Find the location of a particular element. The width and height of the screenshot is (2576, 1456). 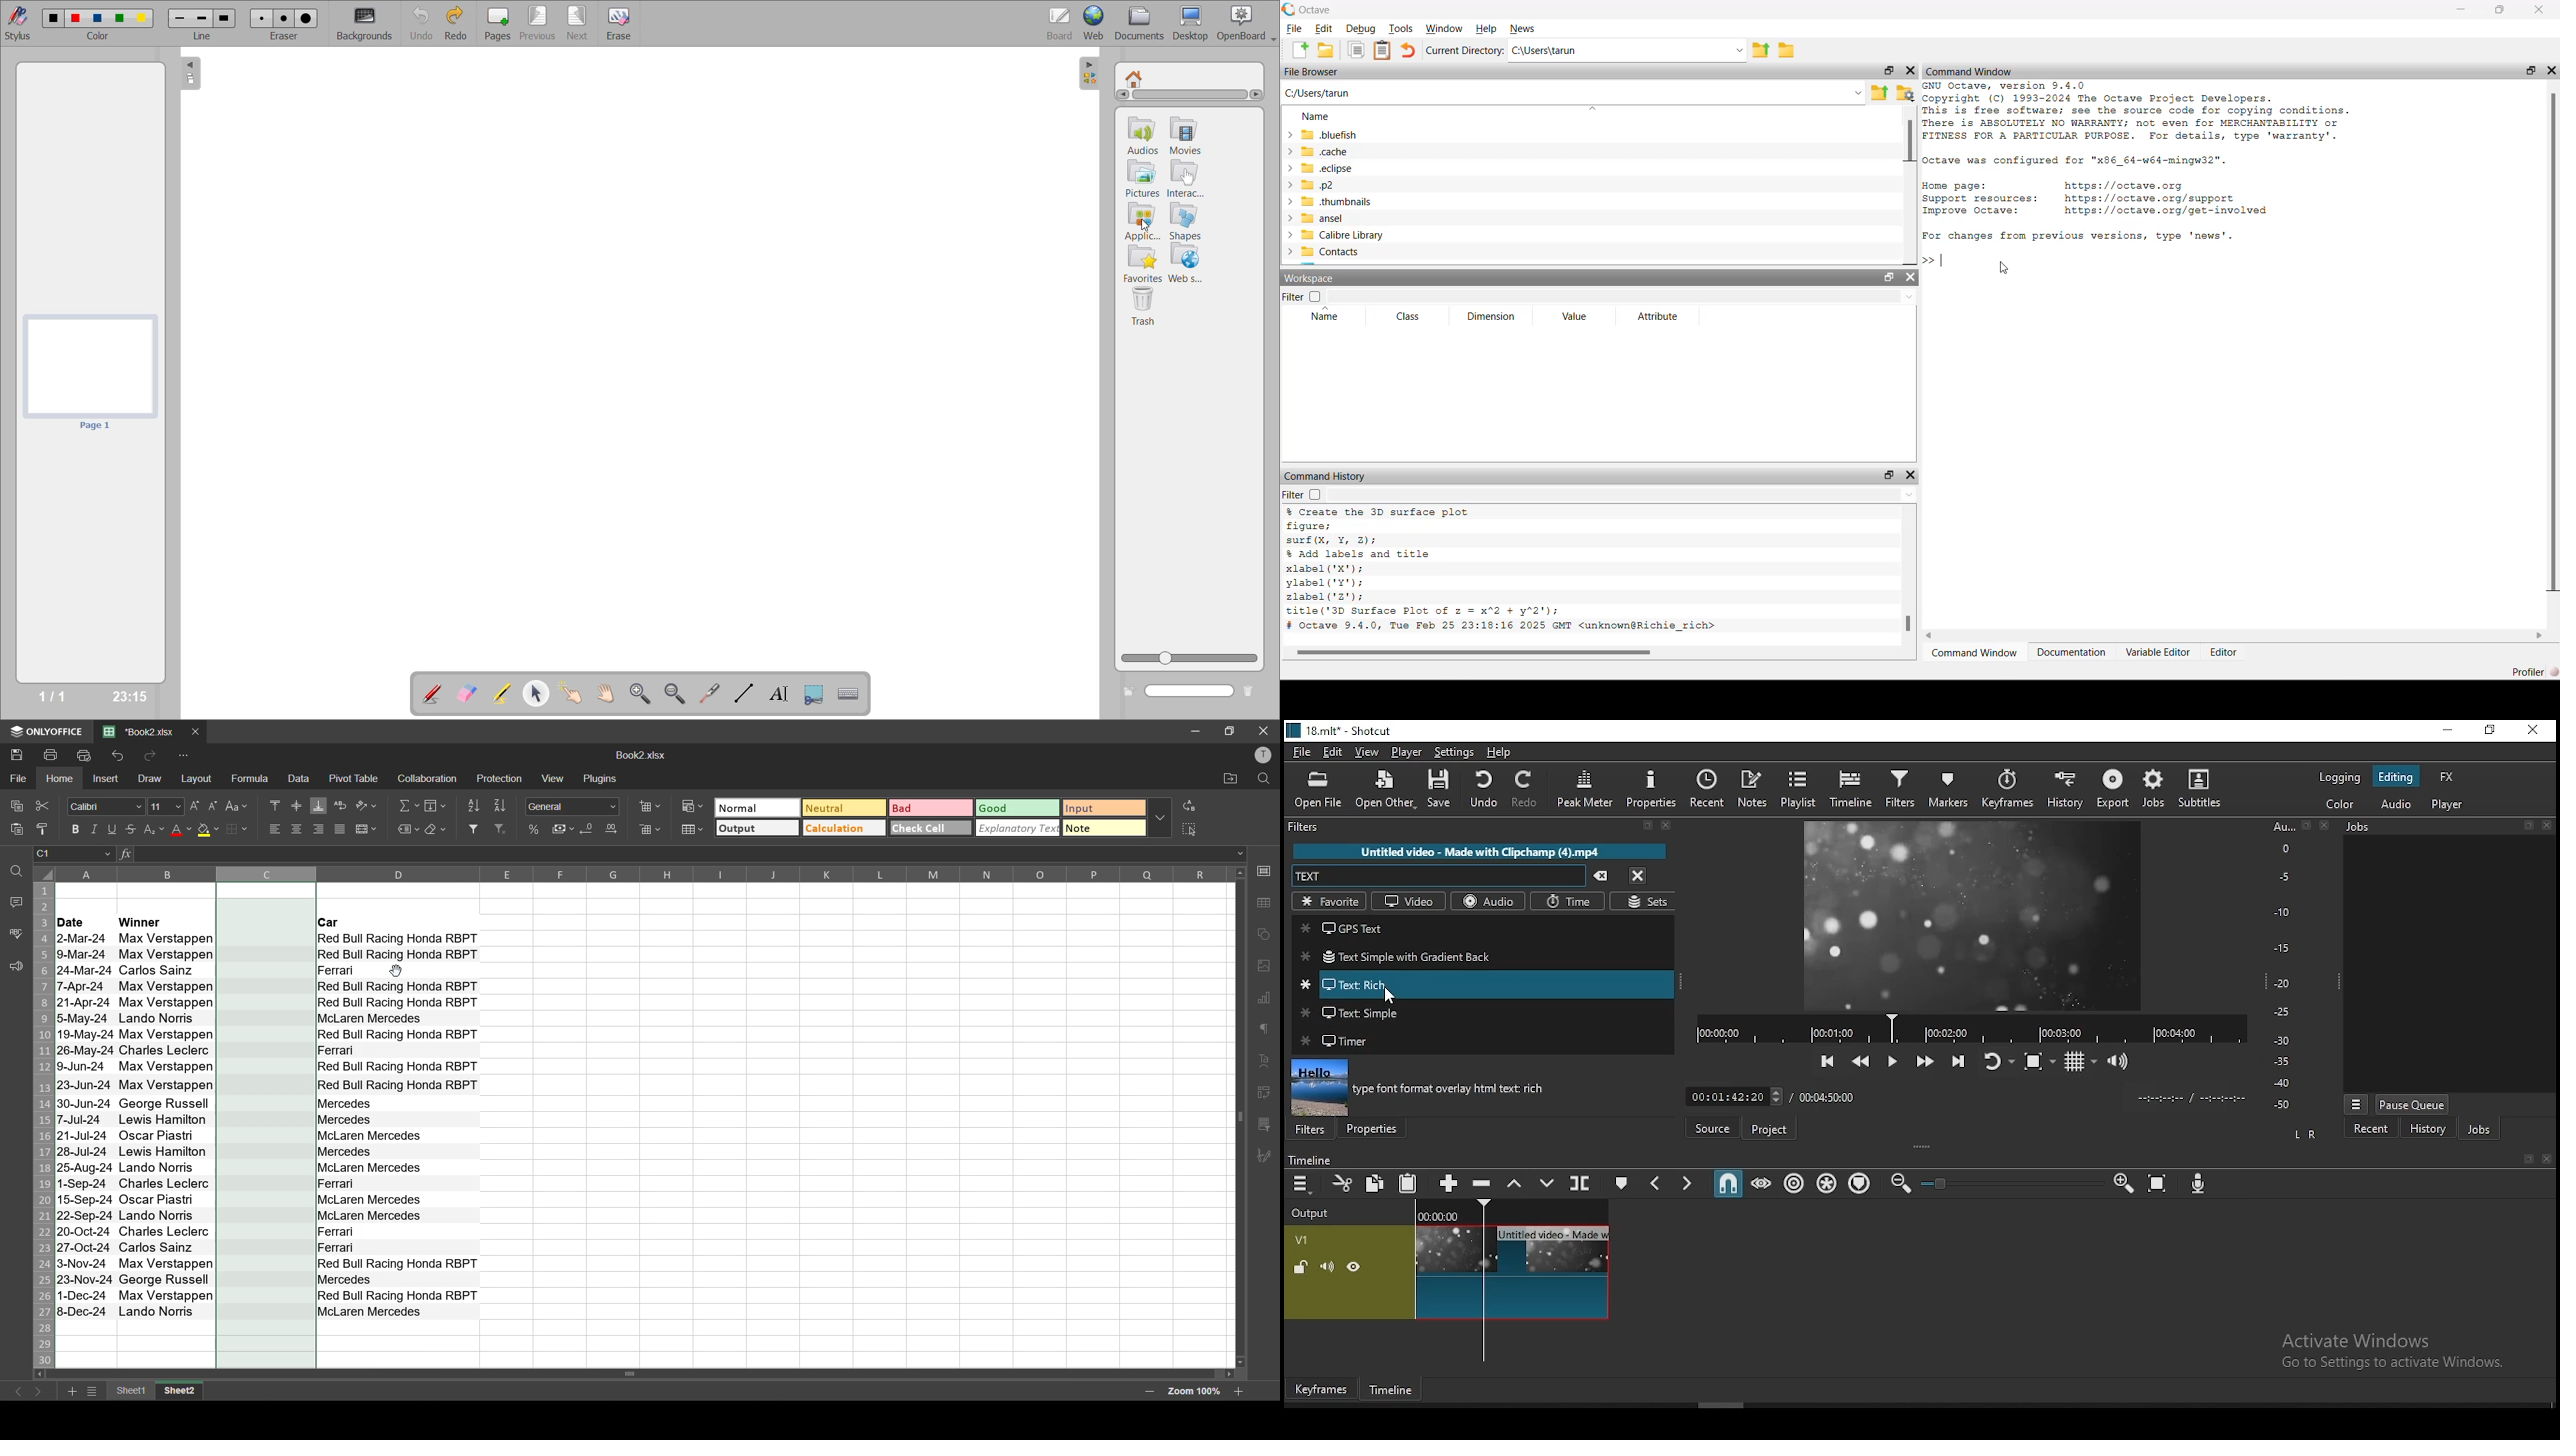

scroll page is located at coordinates (606, 692).